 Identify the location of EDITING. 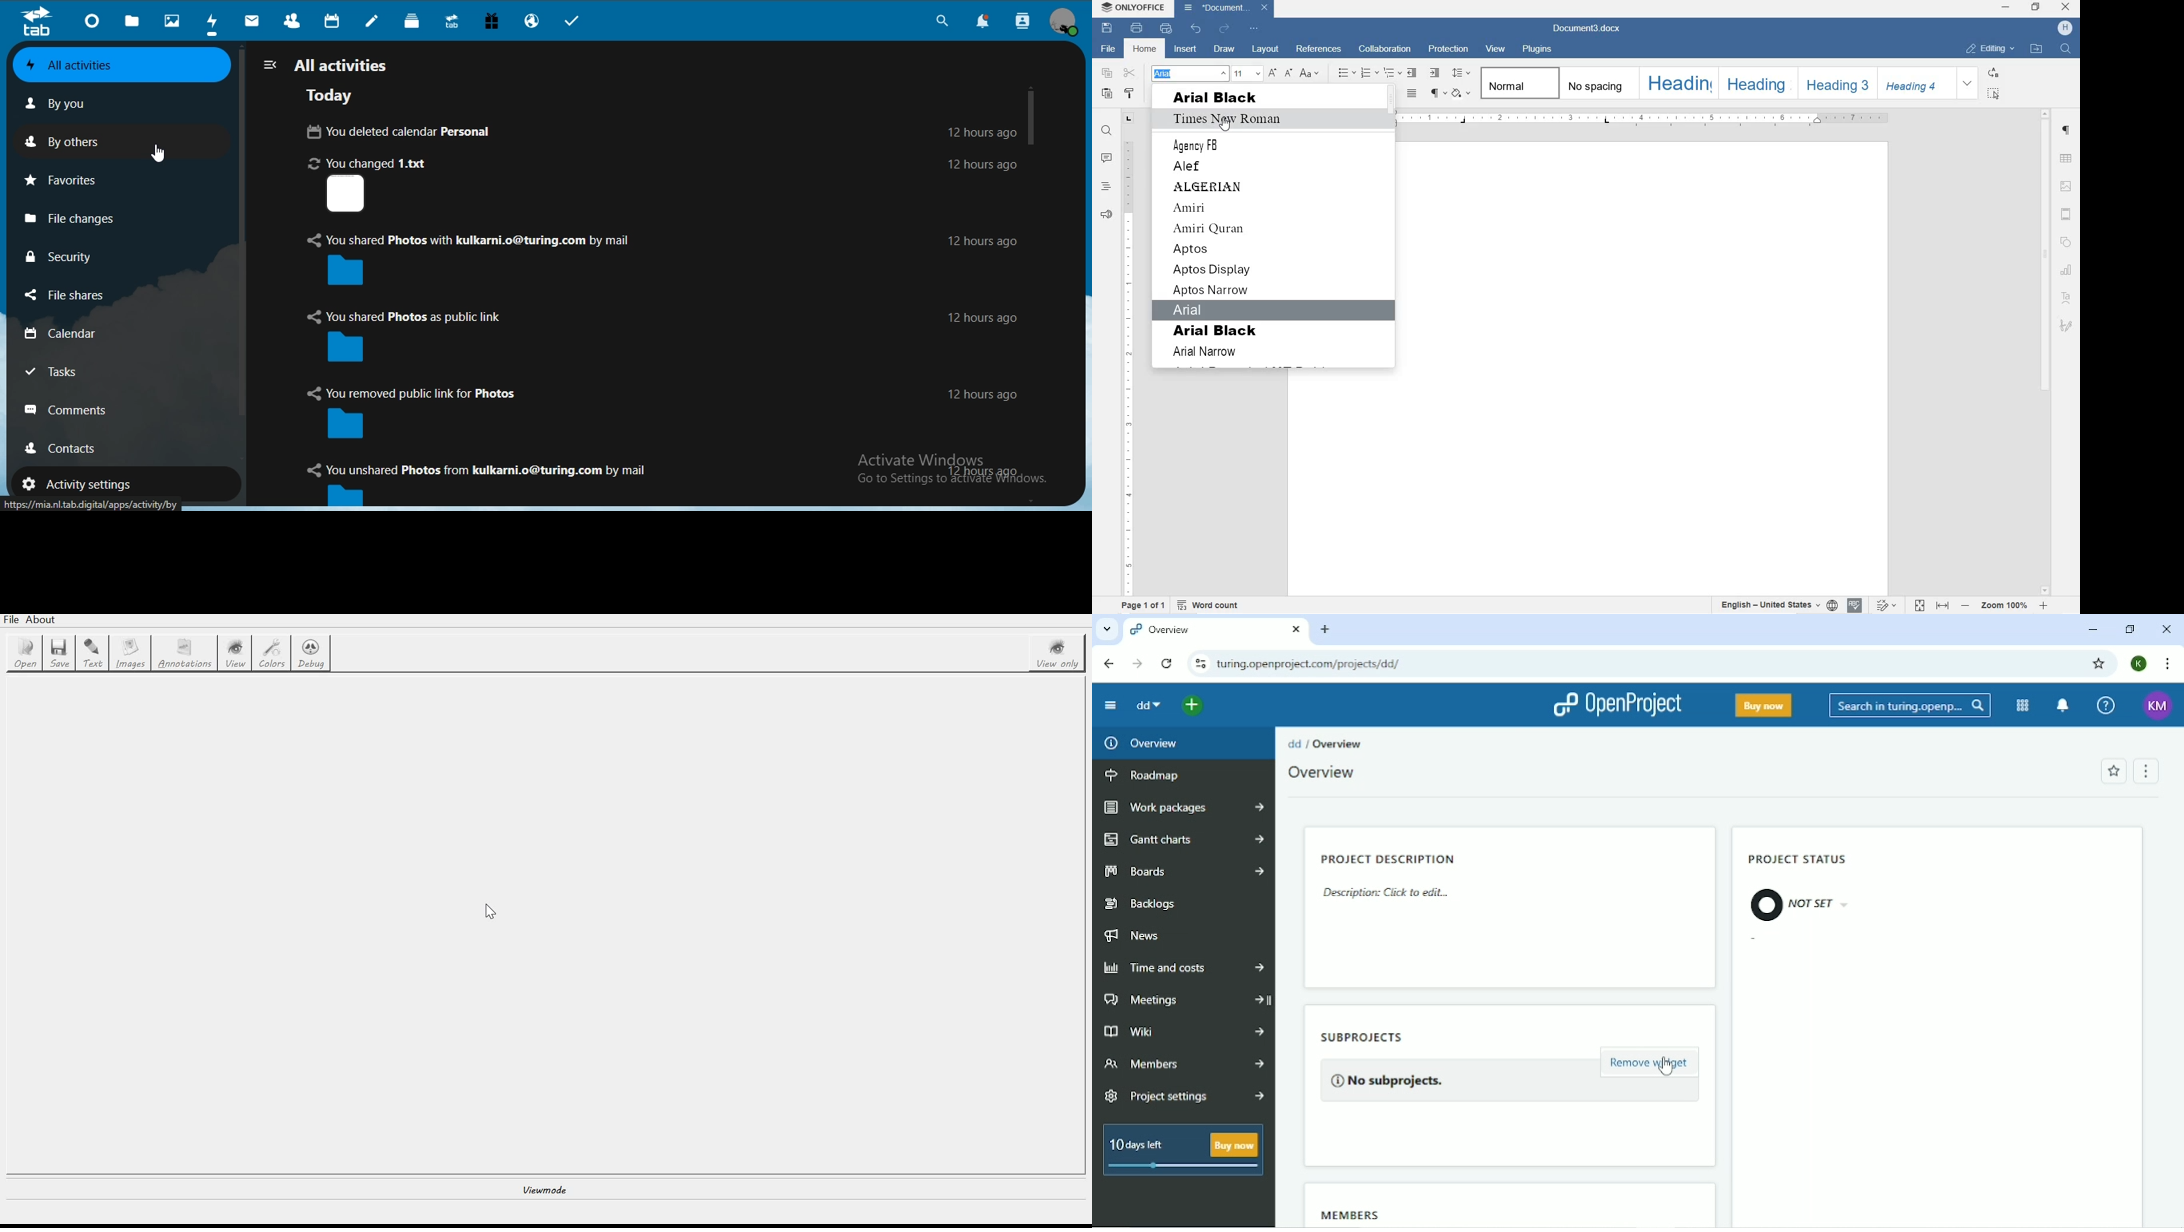
(1990, 49).